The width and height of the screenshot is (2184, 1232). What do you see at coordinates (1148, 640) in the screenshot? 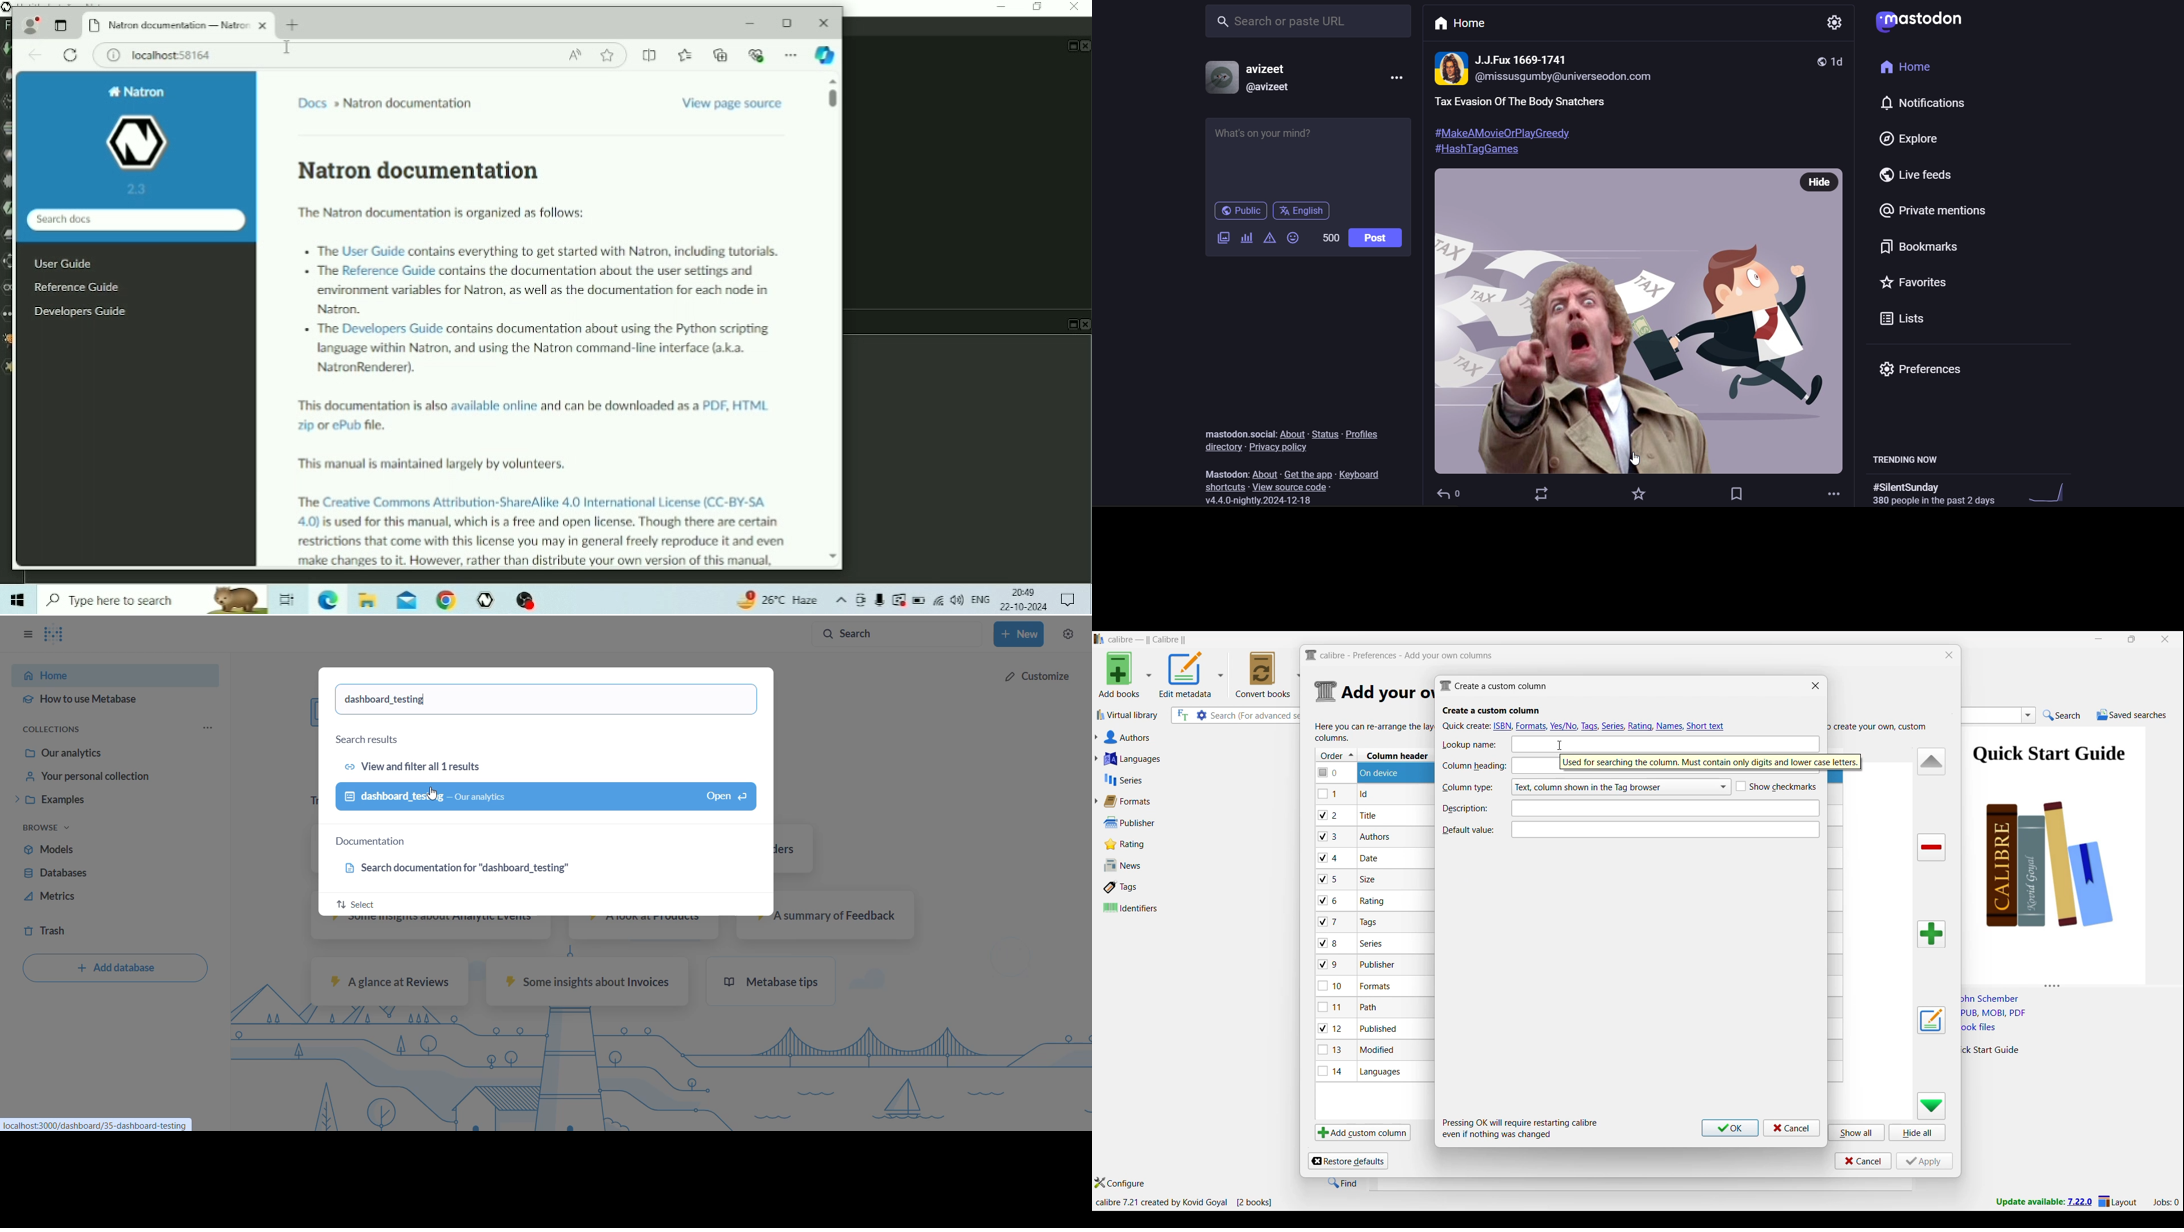
I see `Software name` at bounding box center [1148, 640].